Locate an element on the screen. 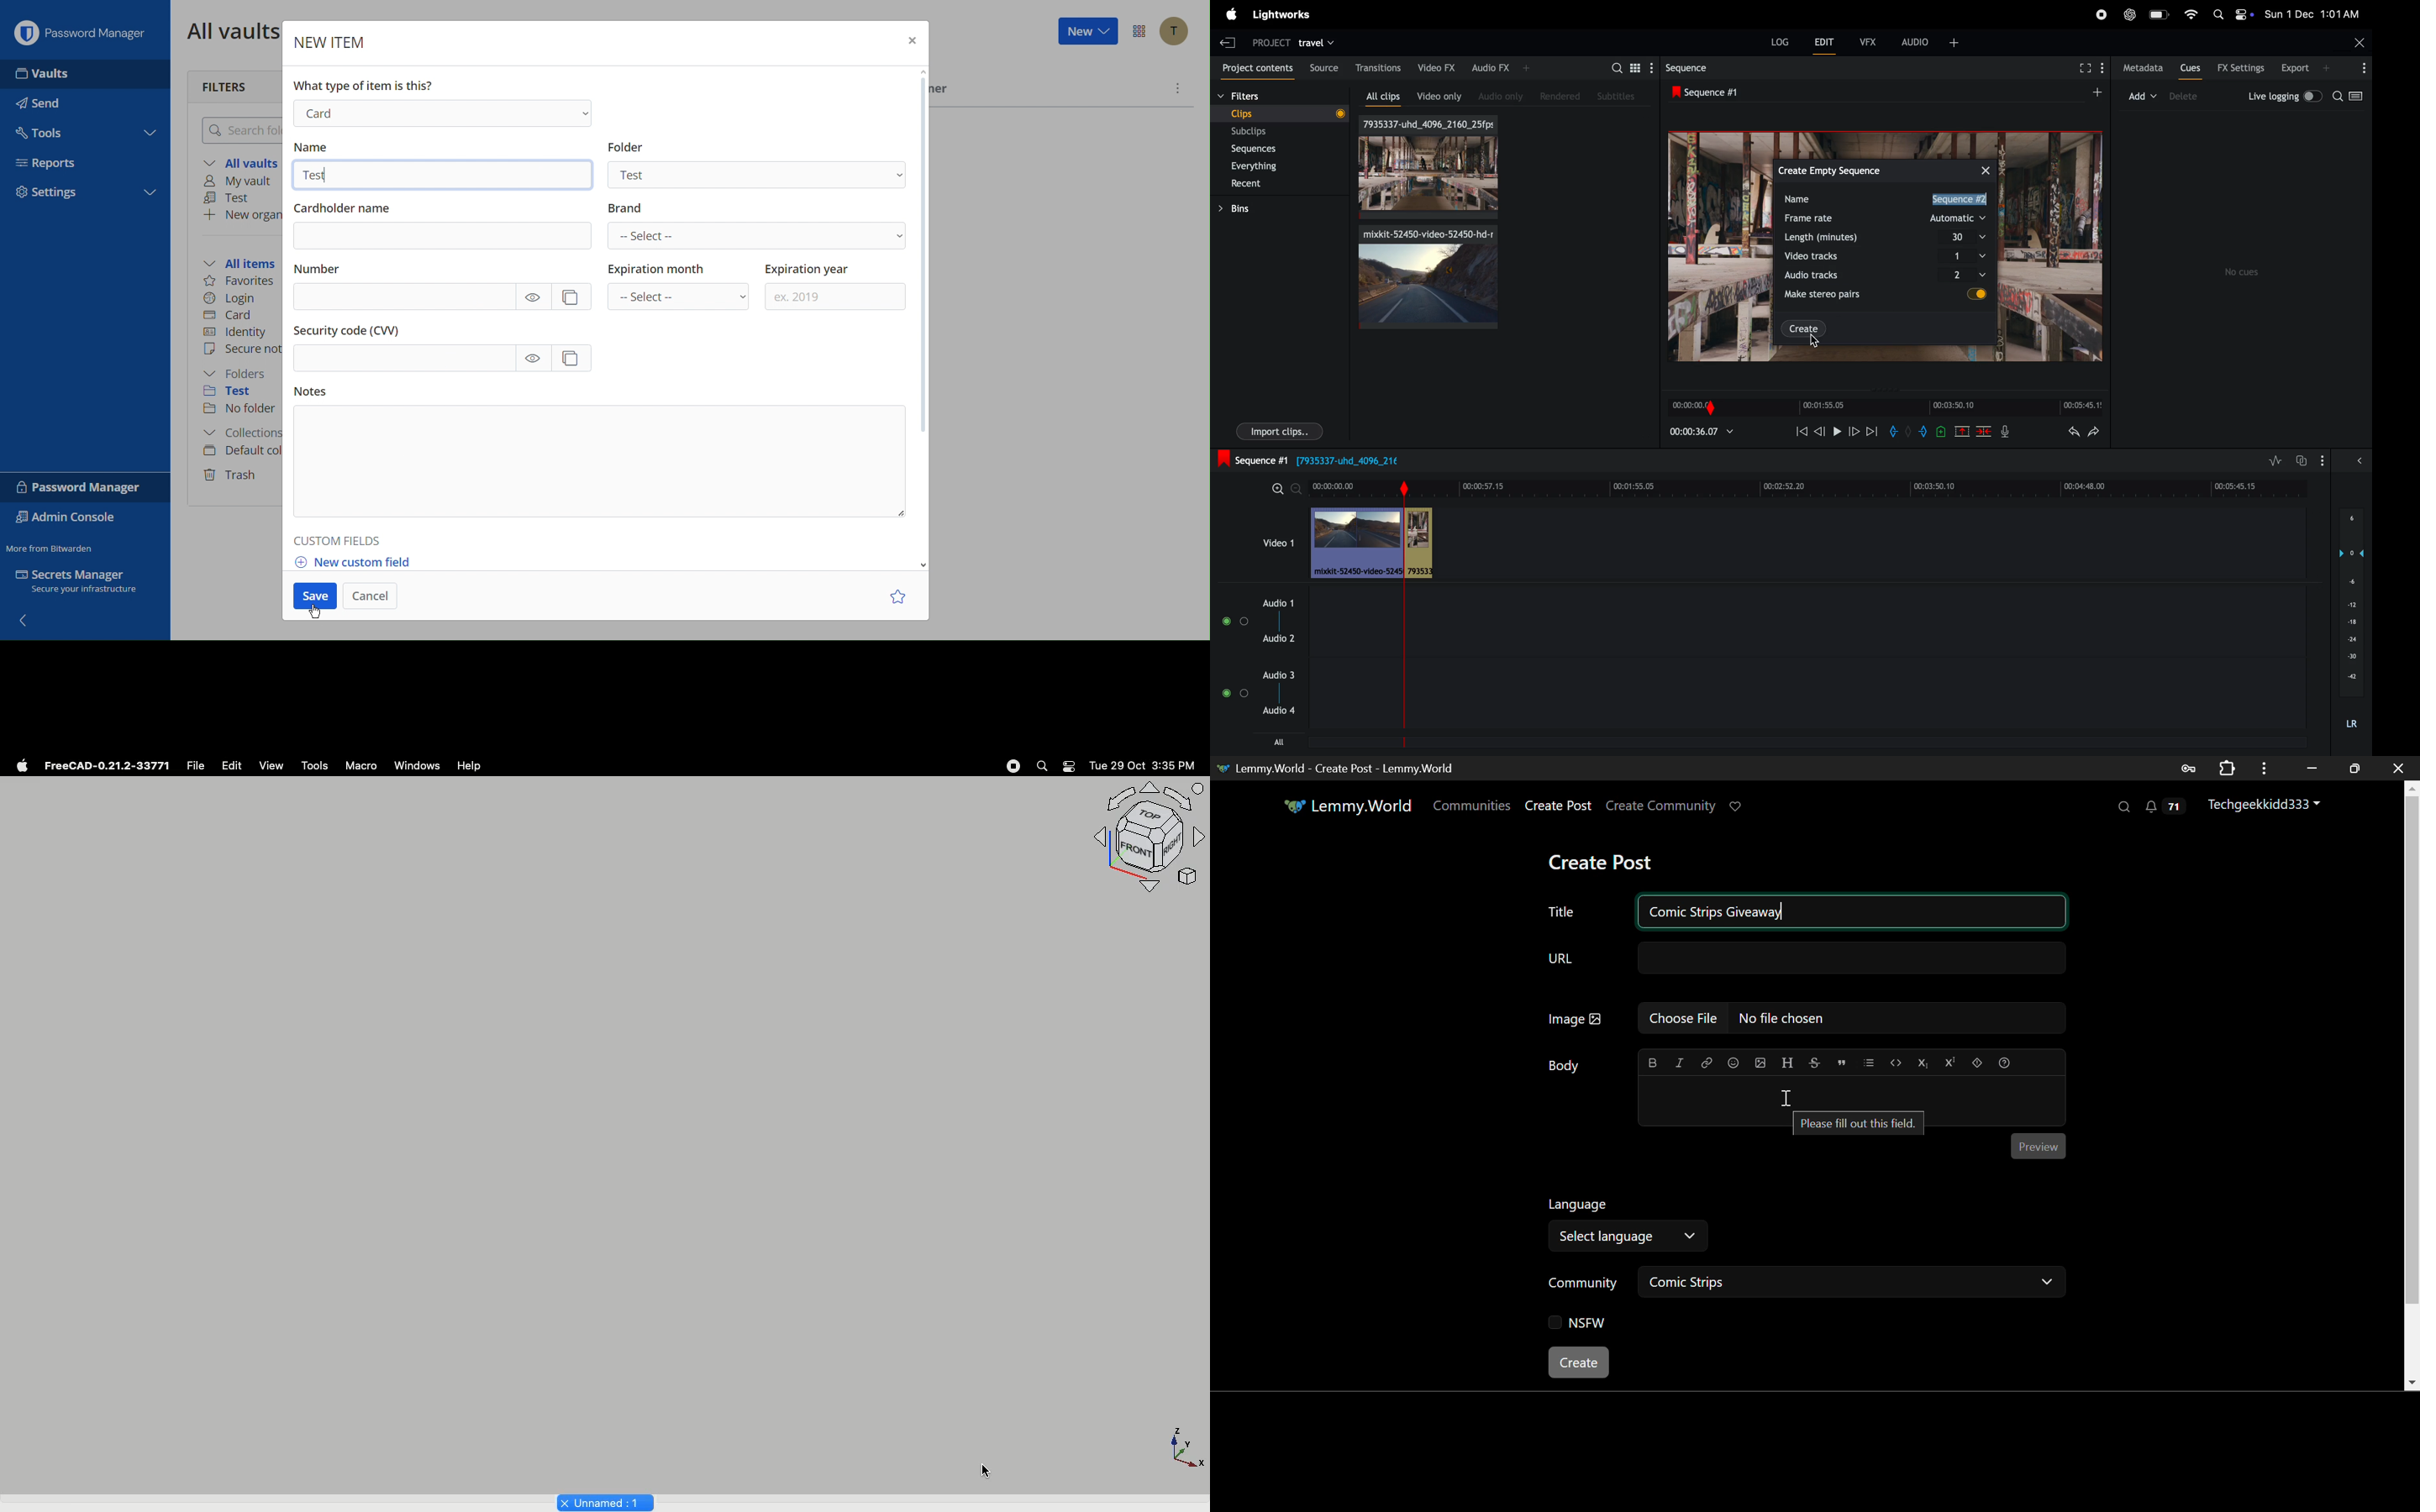  mic is located at coordinates (2006, 433).